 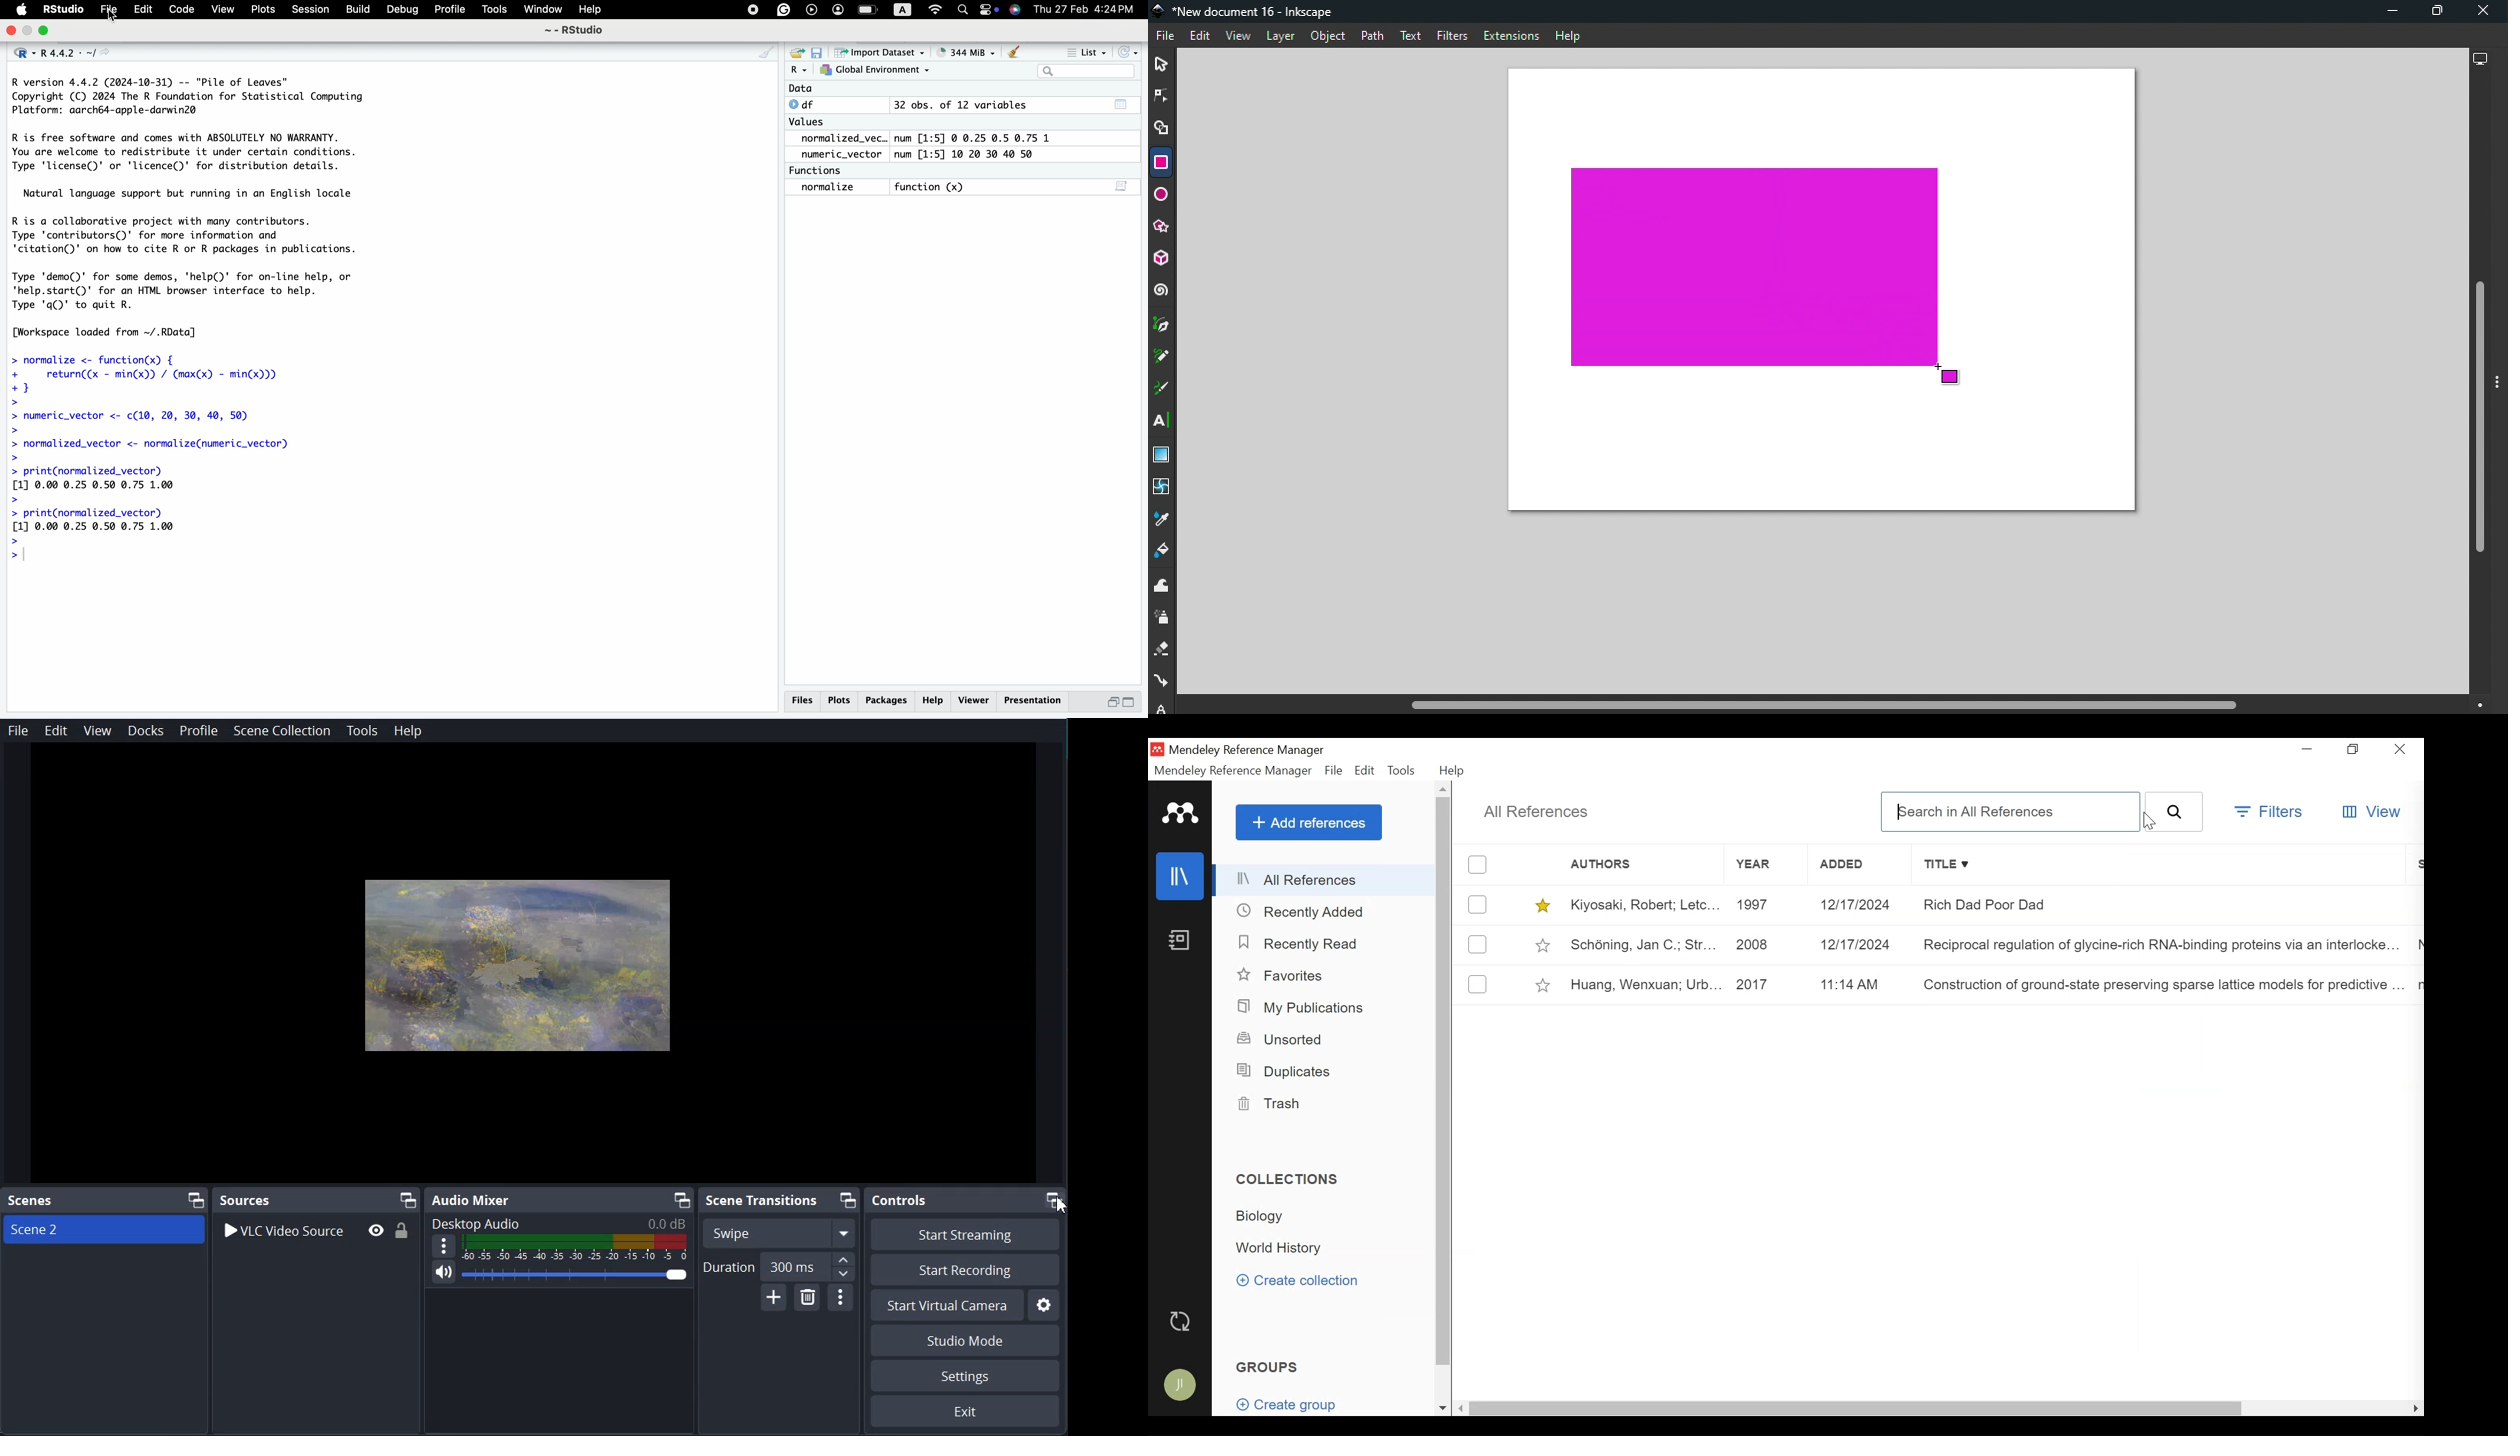 What do you see at coordinates (404, 11) in the screenshot?
I see `Debug` at bounding box center [404, 11].